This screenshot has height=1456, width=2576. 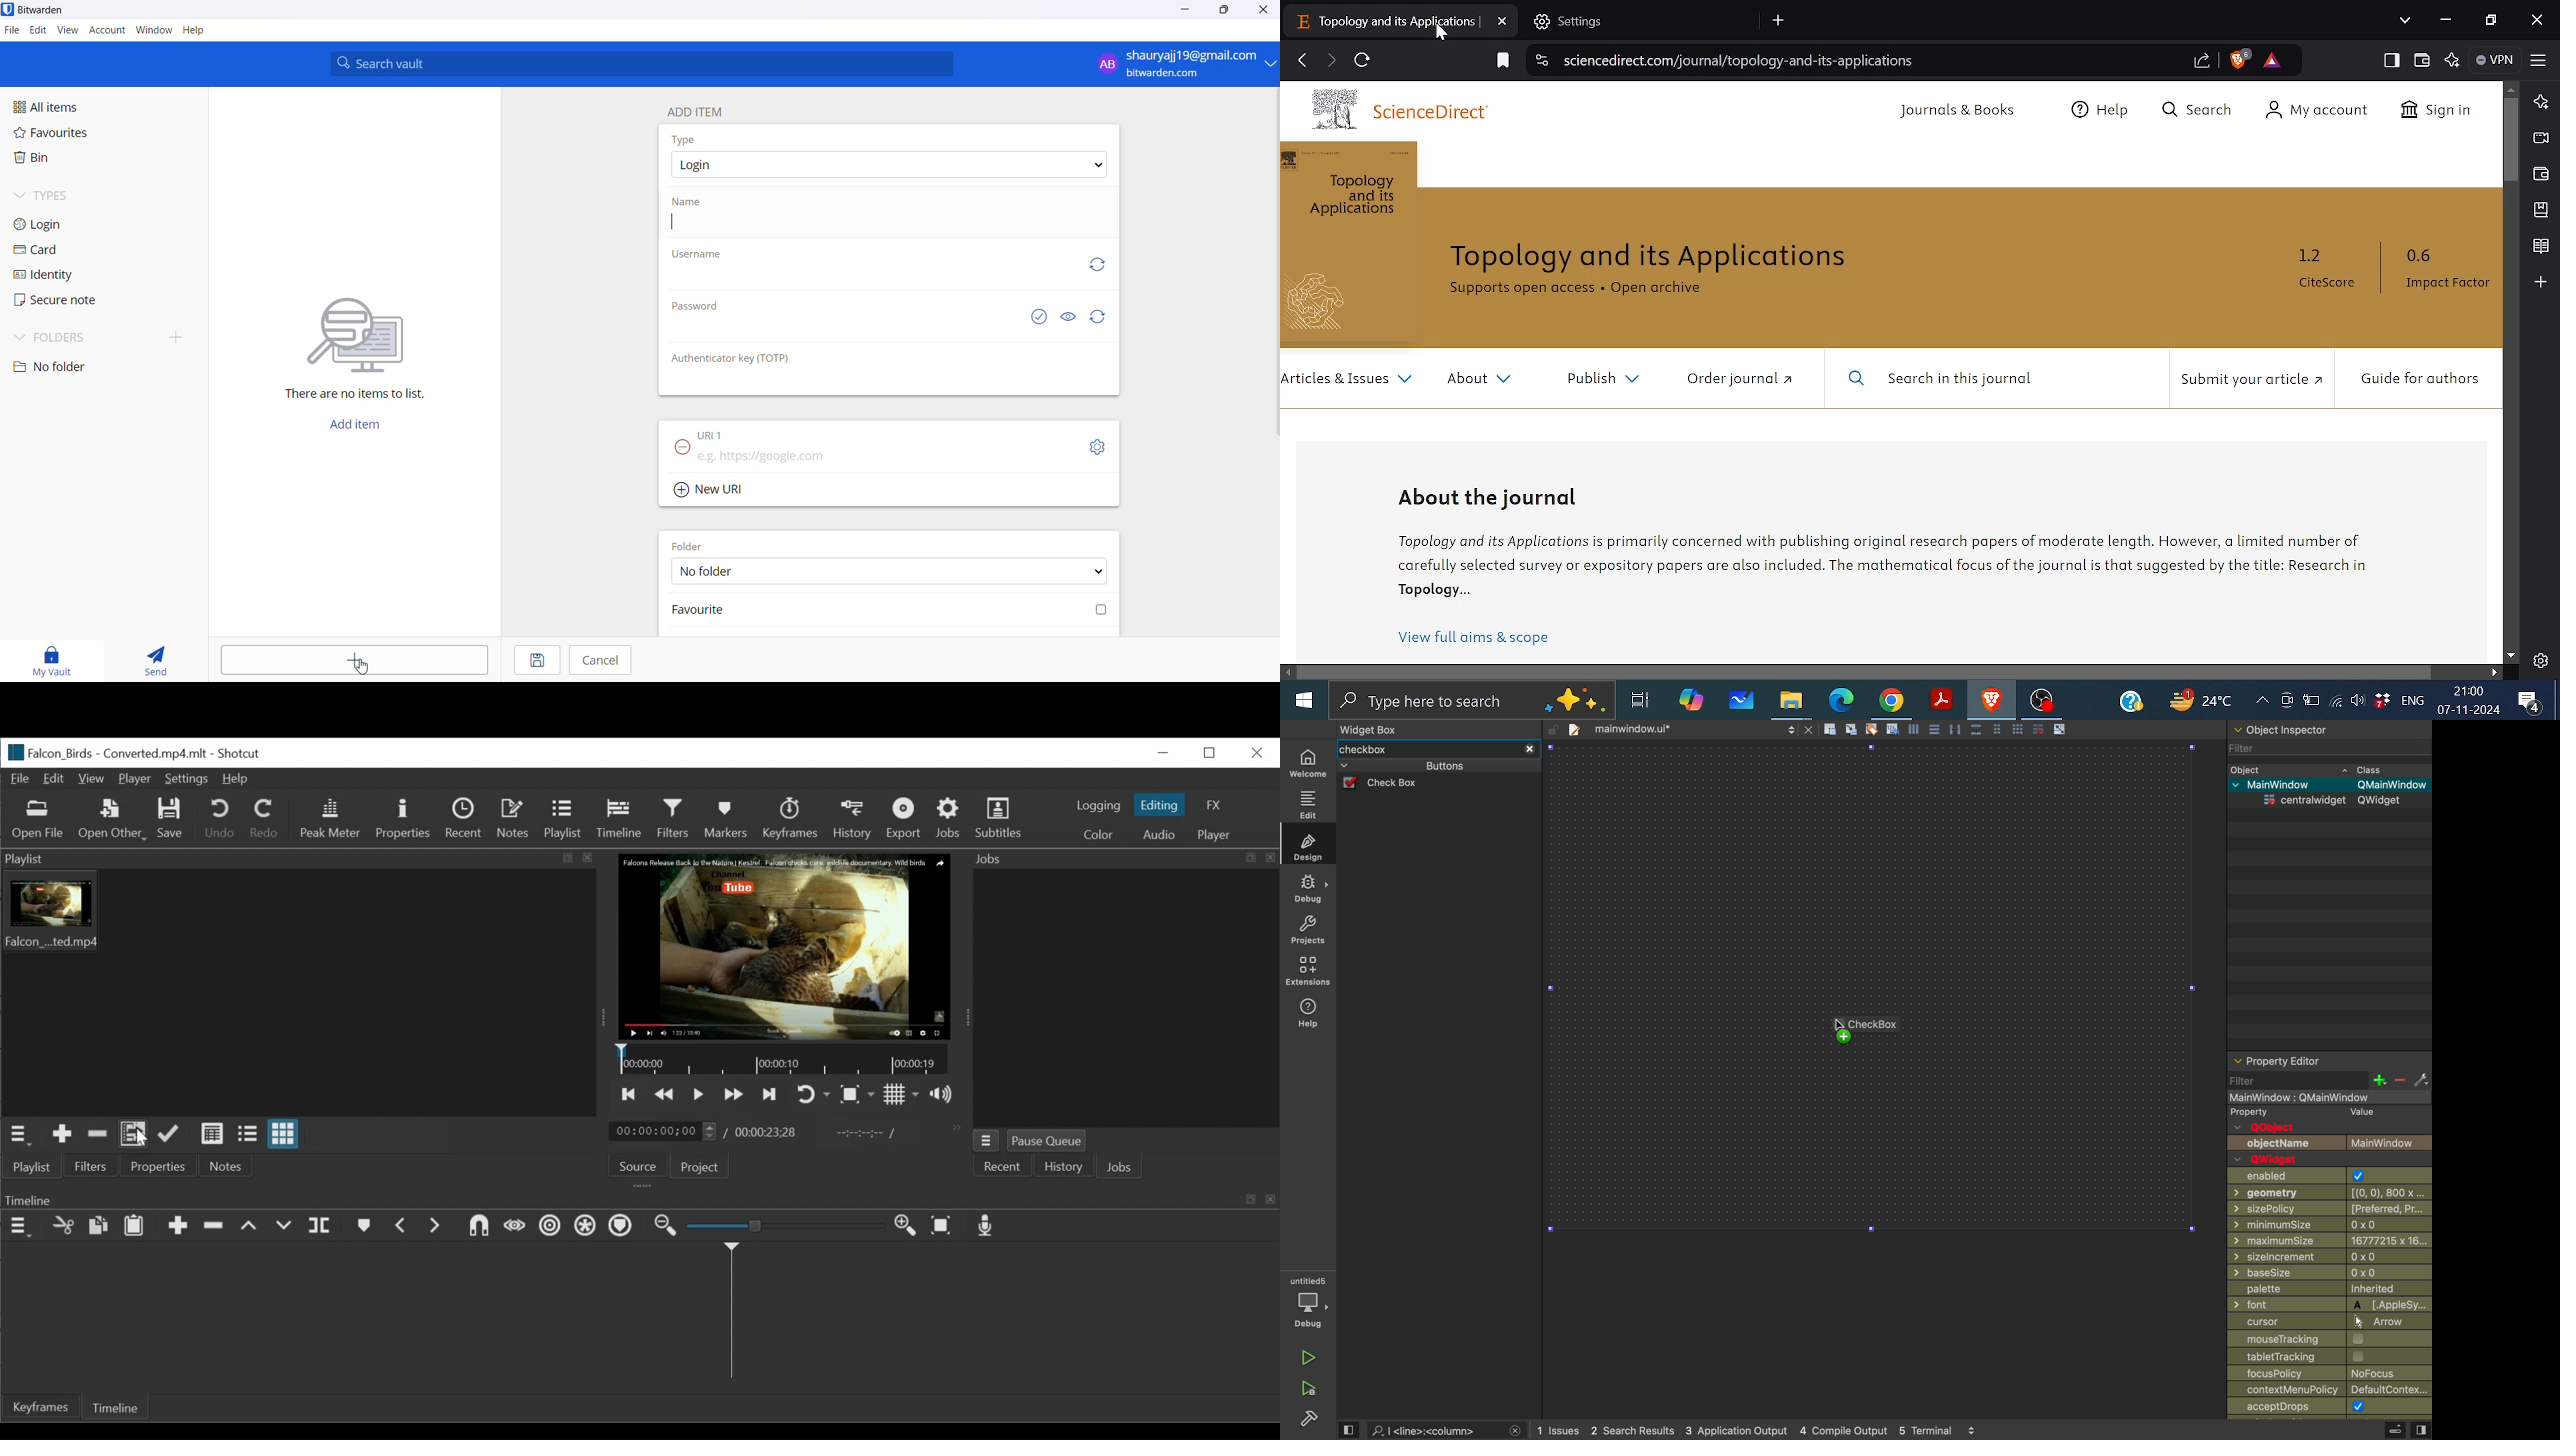 I want to click on Speaker/Headphone, so click(x=2356, y=701).